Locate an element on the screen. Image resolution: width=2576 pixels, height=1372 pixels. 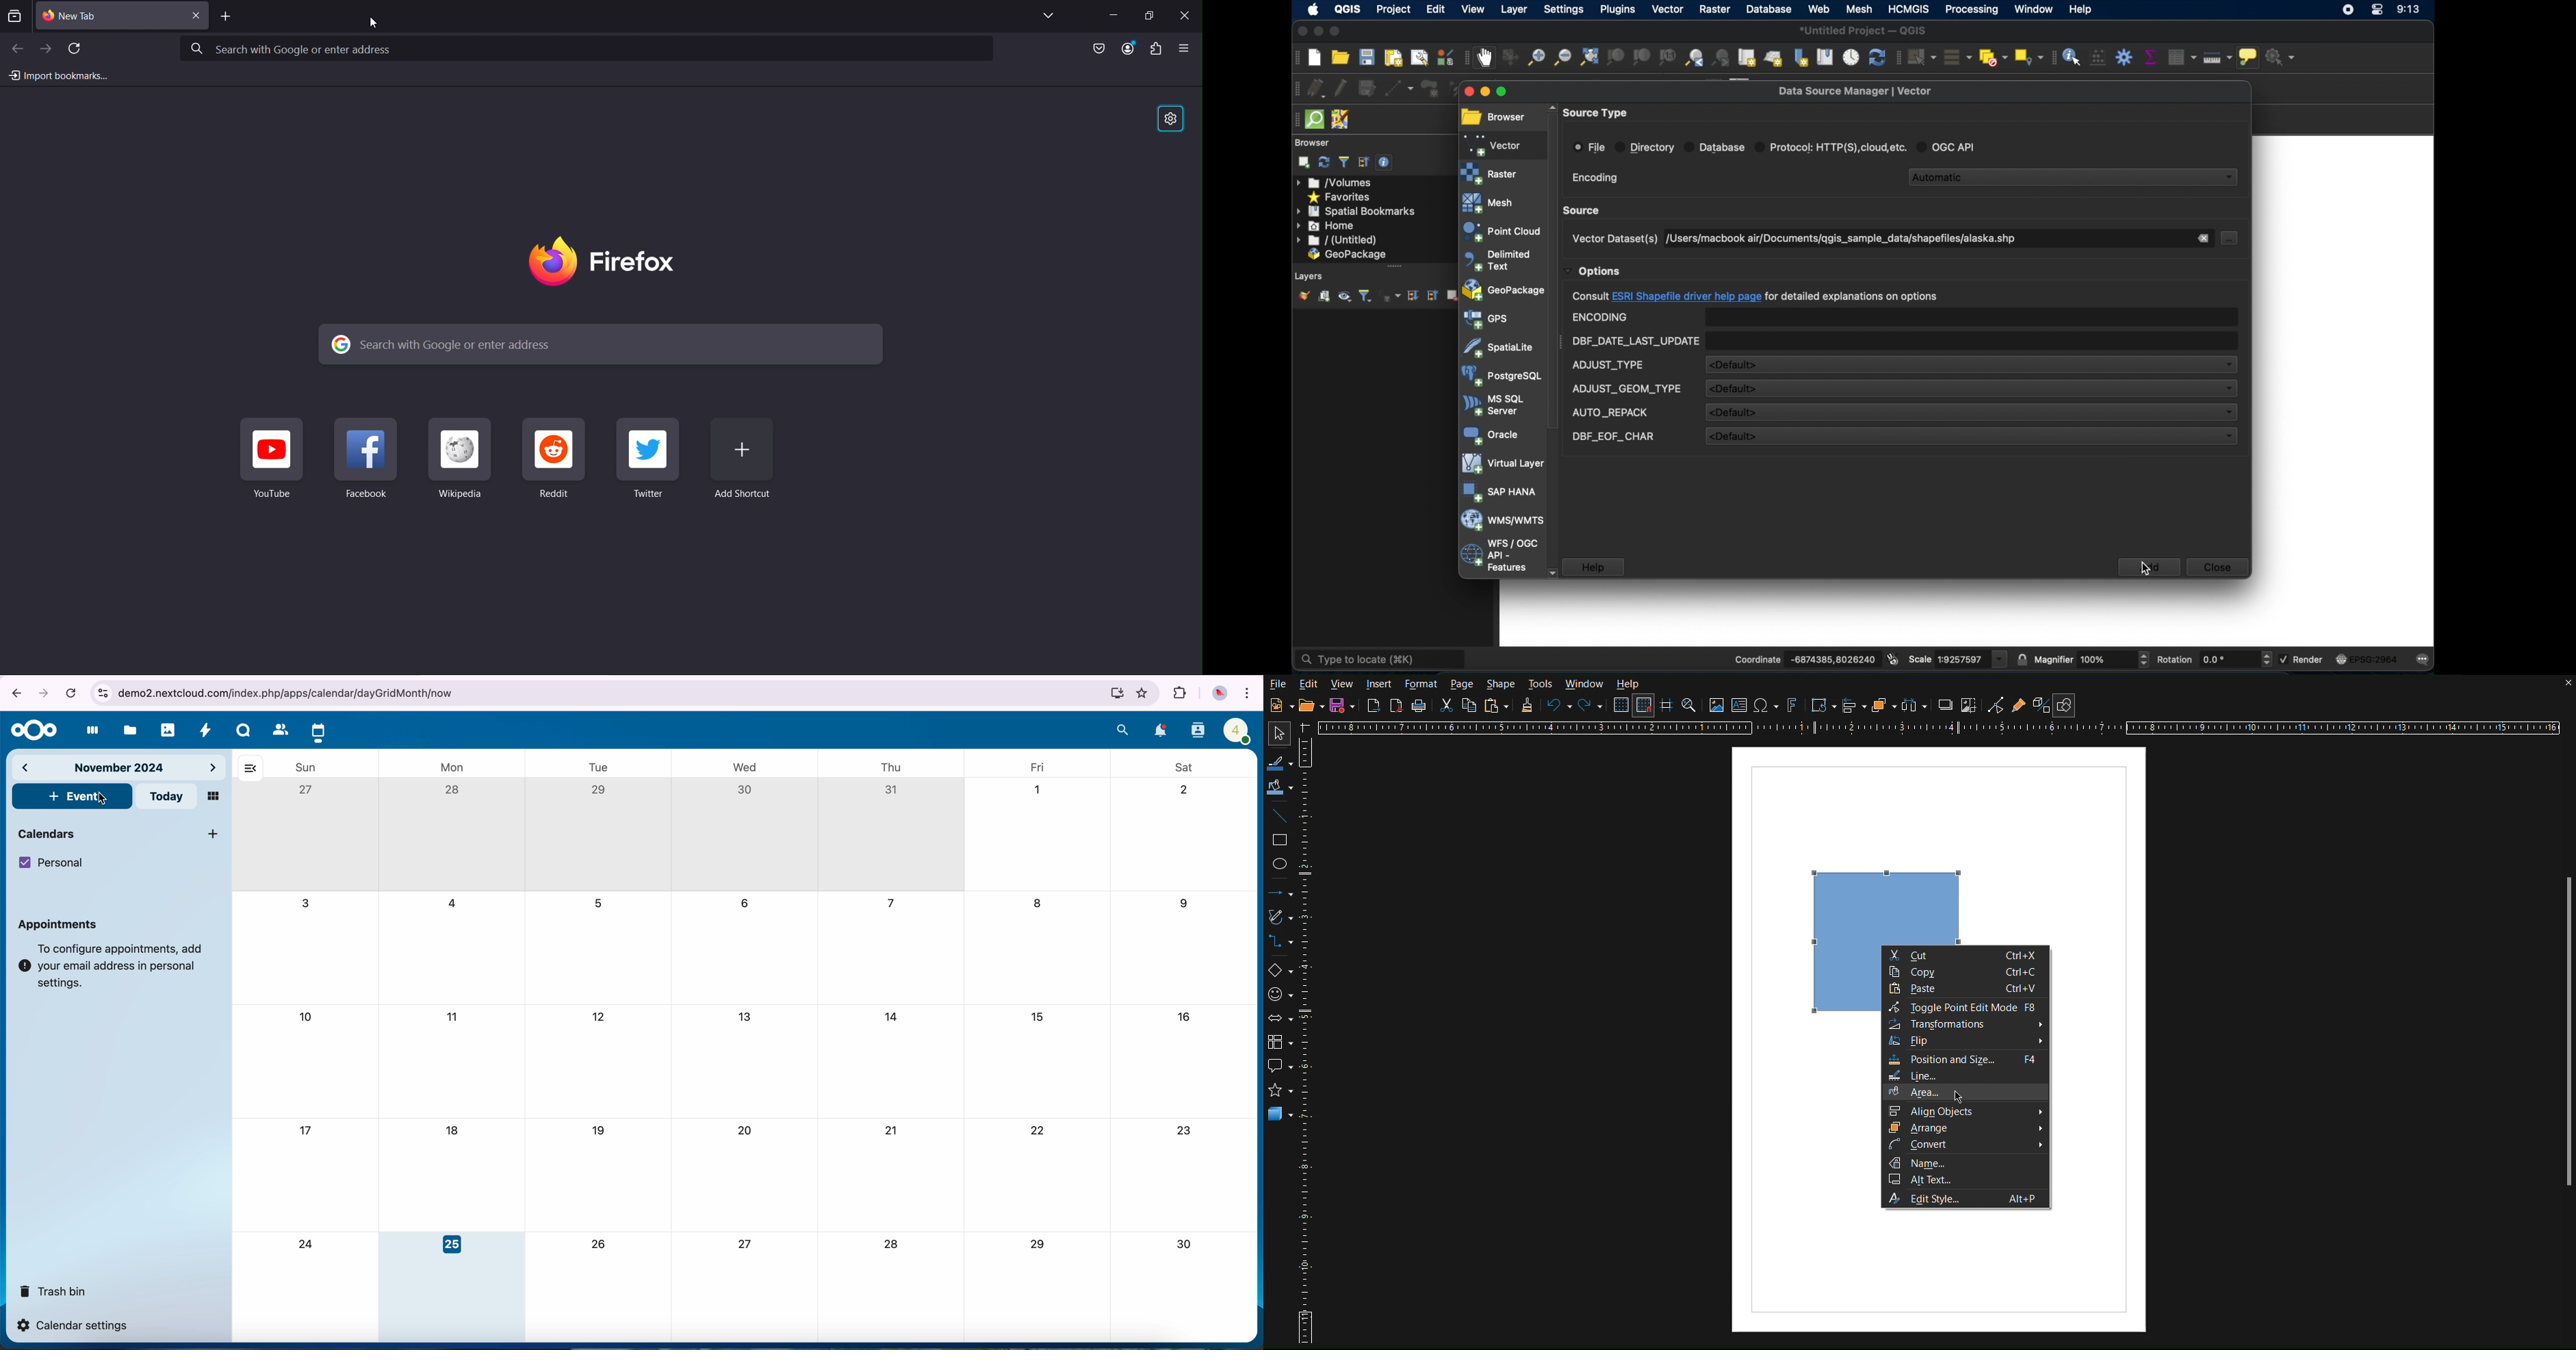
Snap to Grid is located at coordinates (1646, 706).